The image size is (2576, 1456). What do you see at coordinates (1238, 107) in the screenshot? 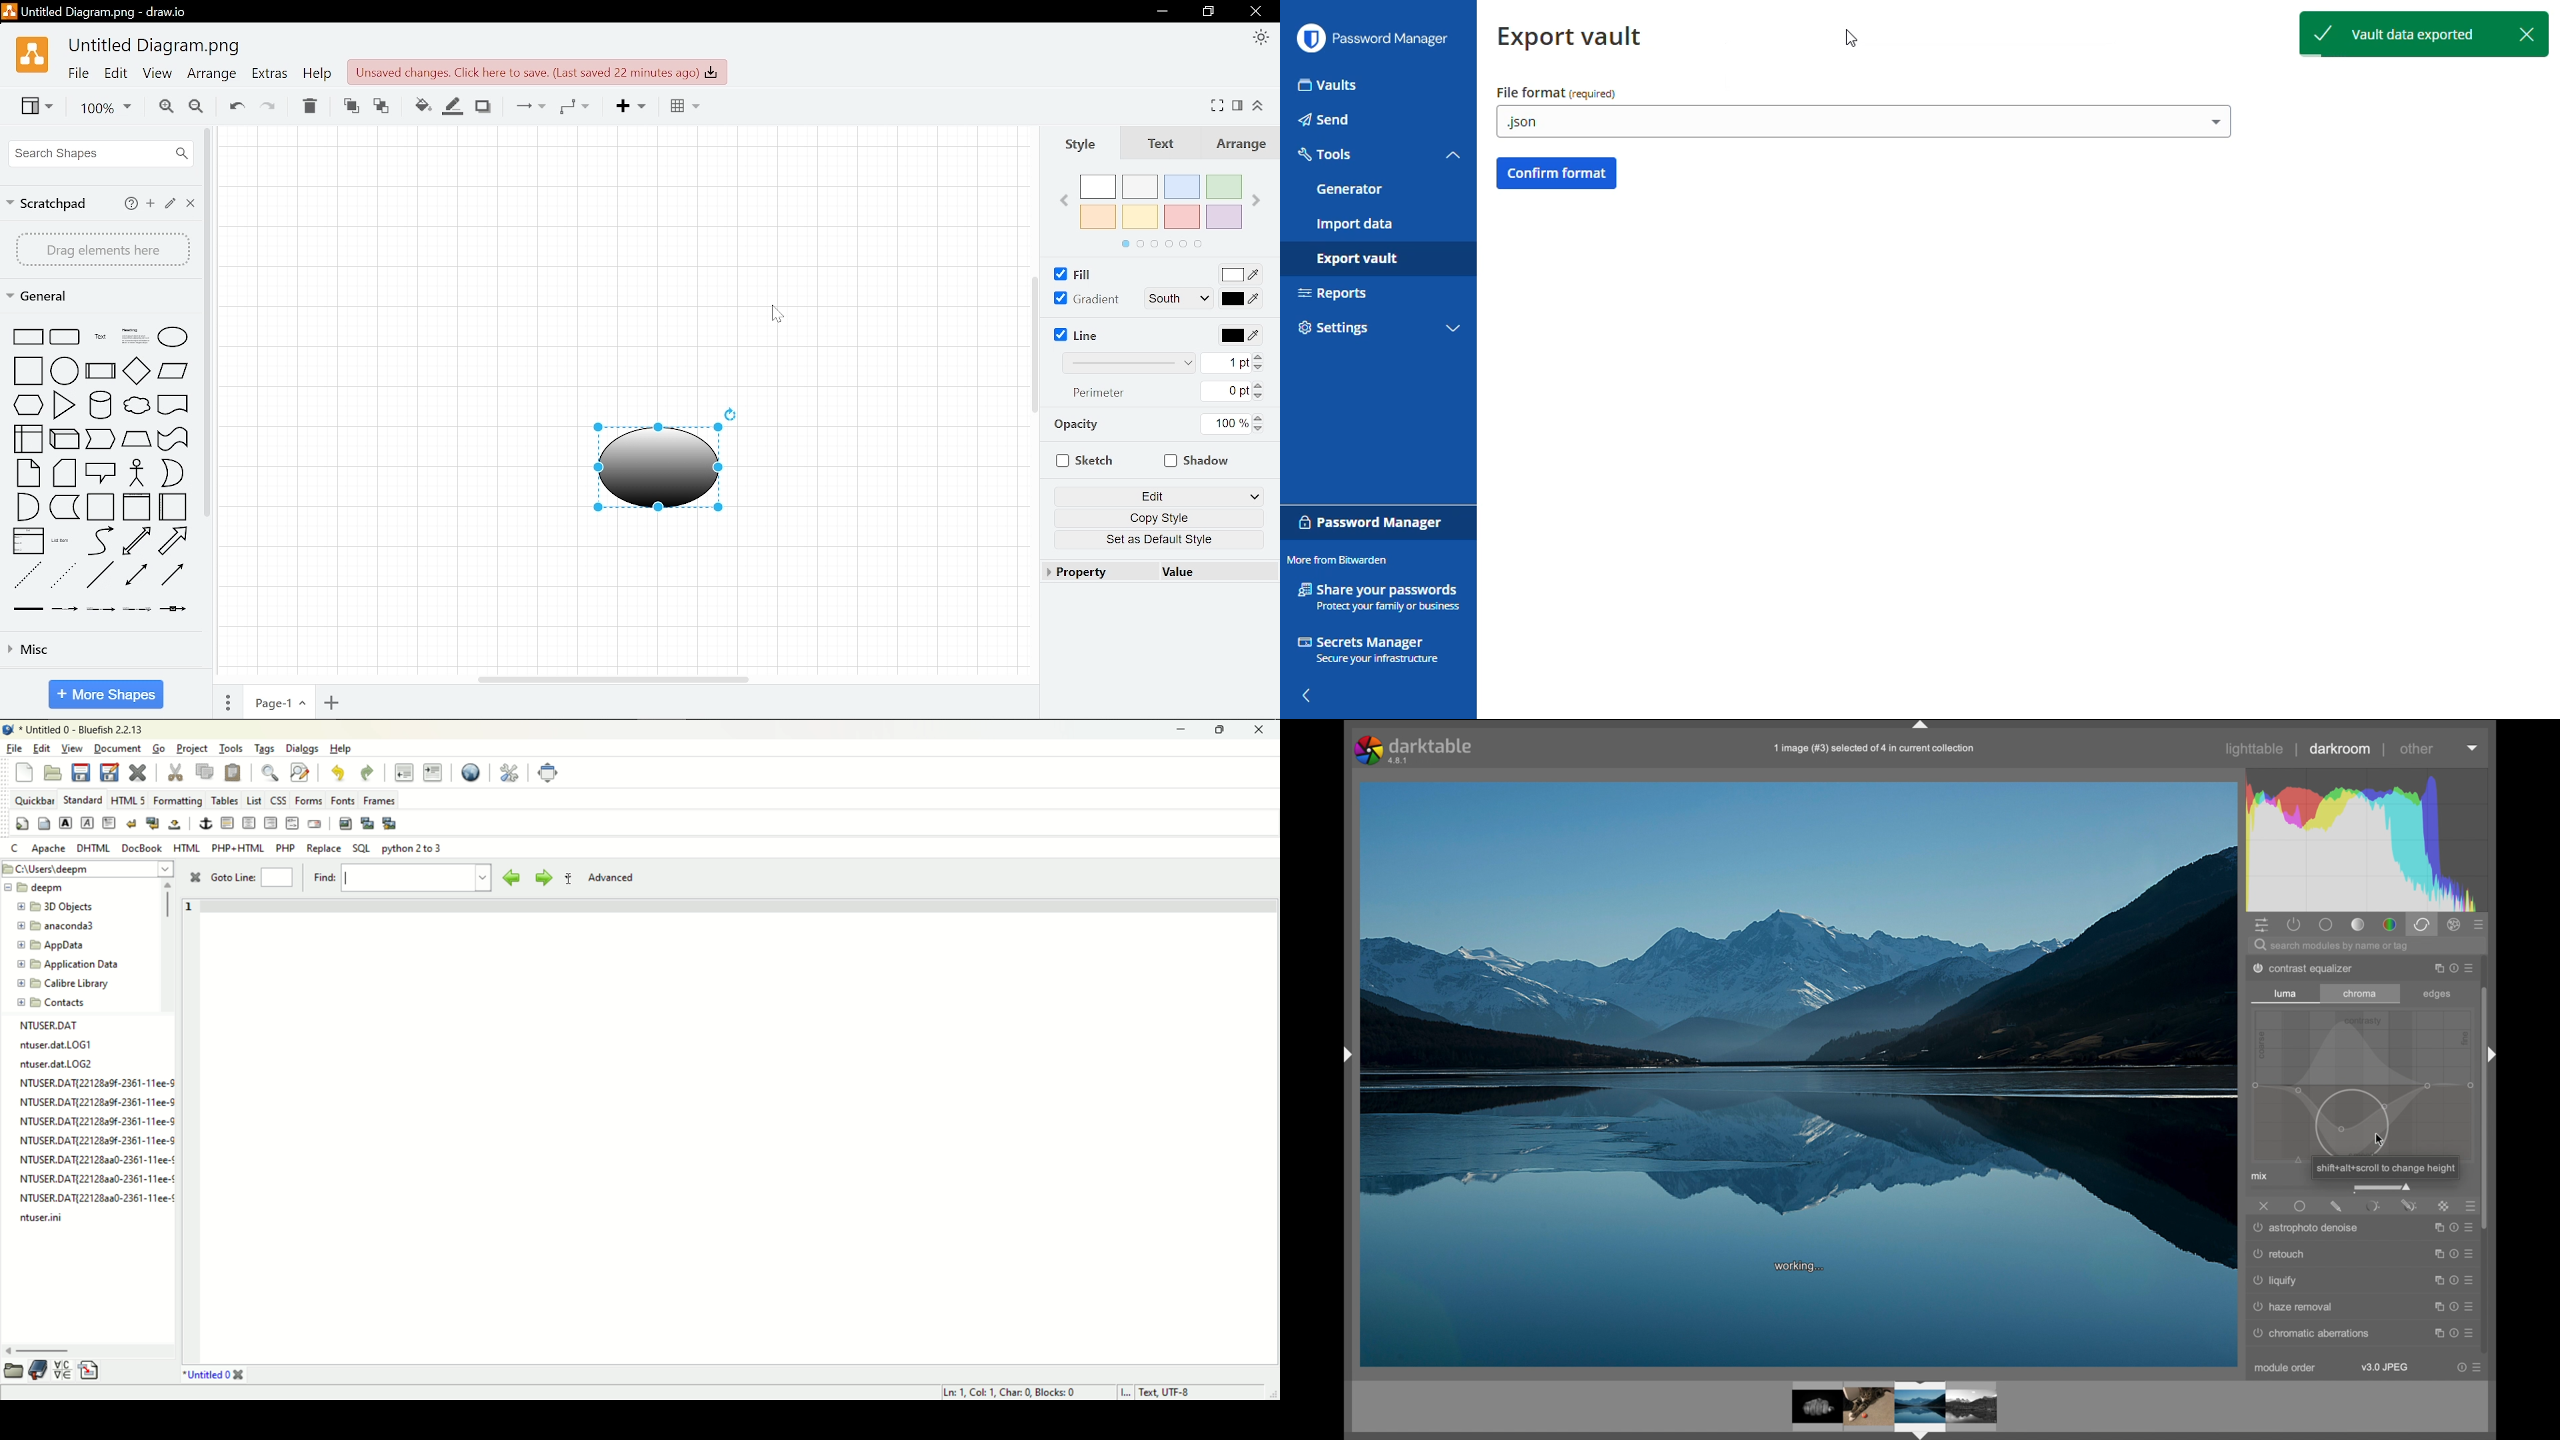
I see `Format` at bounding box center [1238, 107].